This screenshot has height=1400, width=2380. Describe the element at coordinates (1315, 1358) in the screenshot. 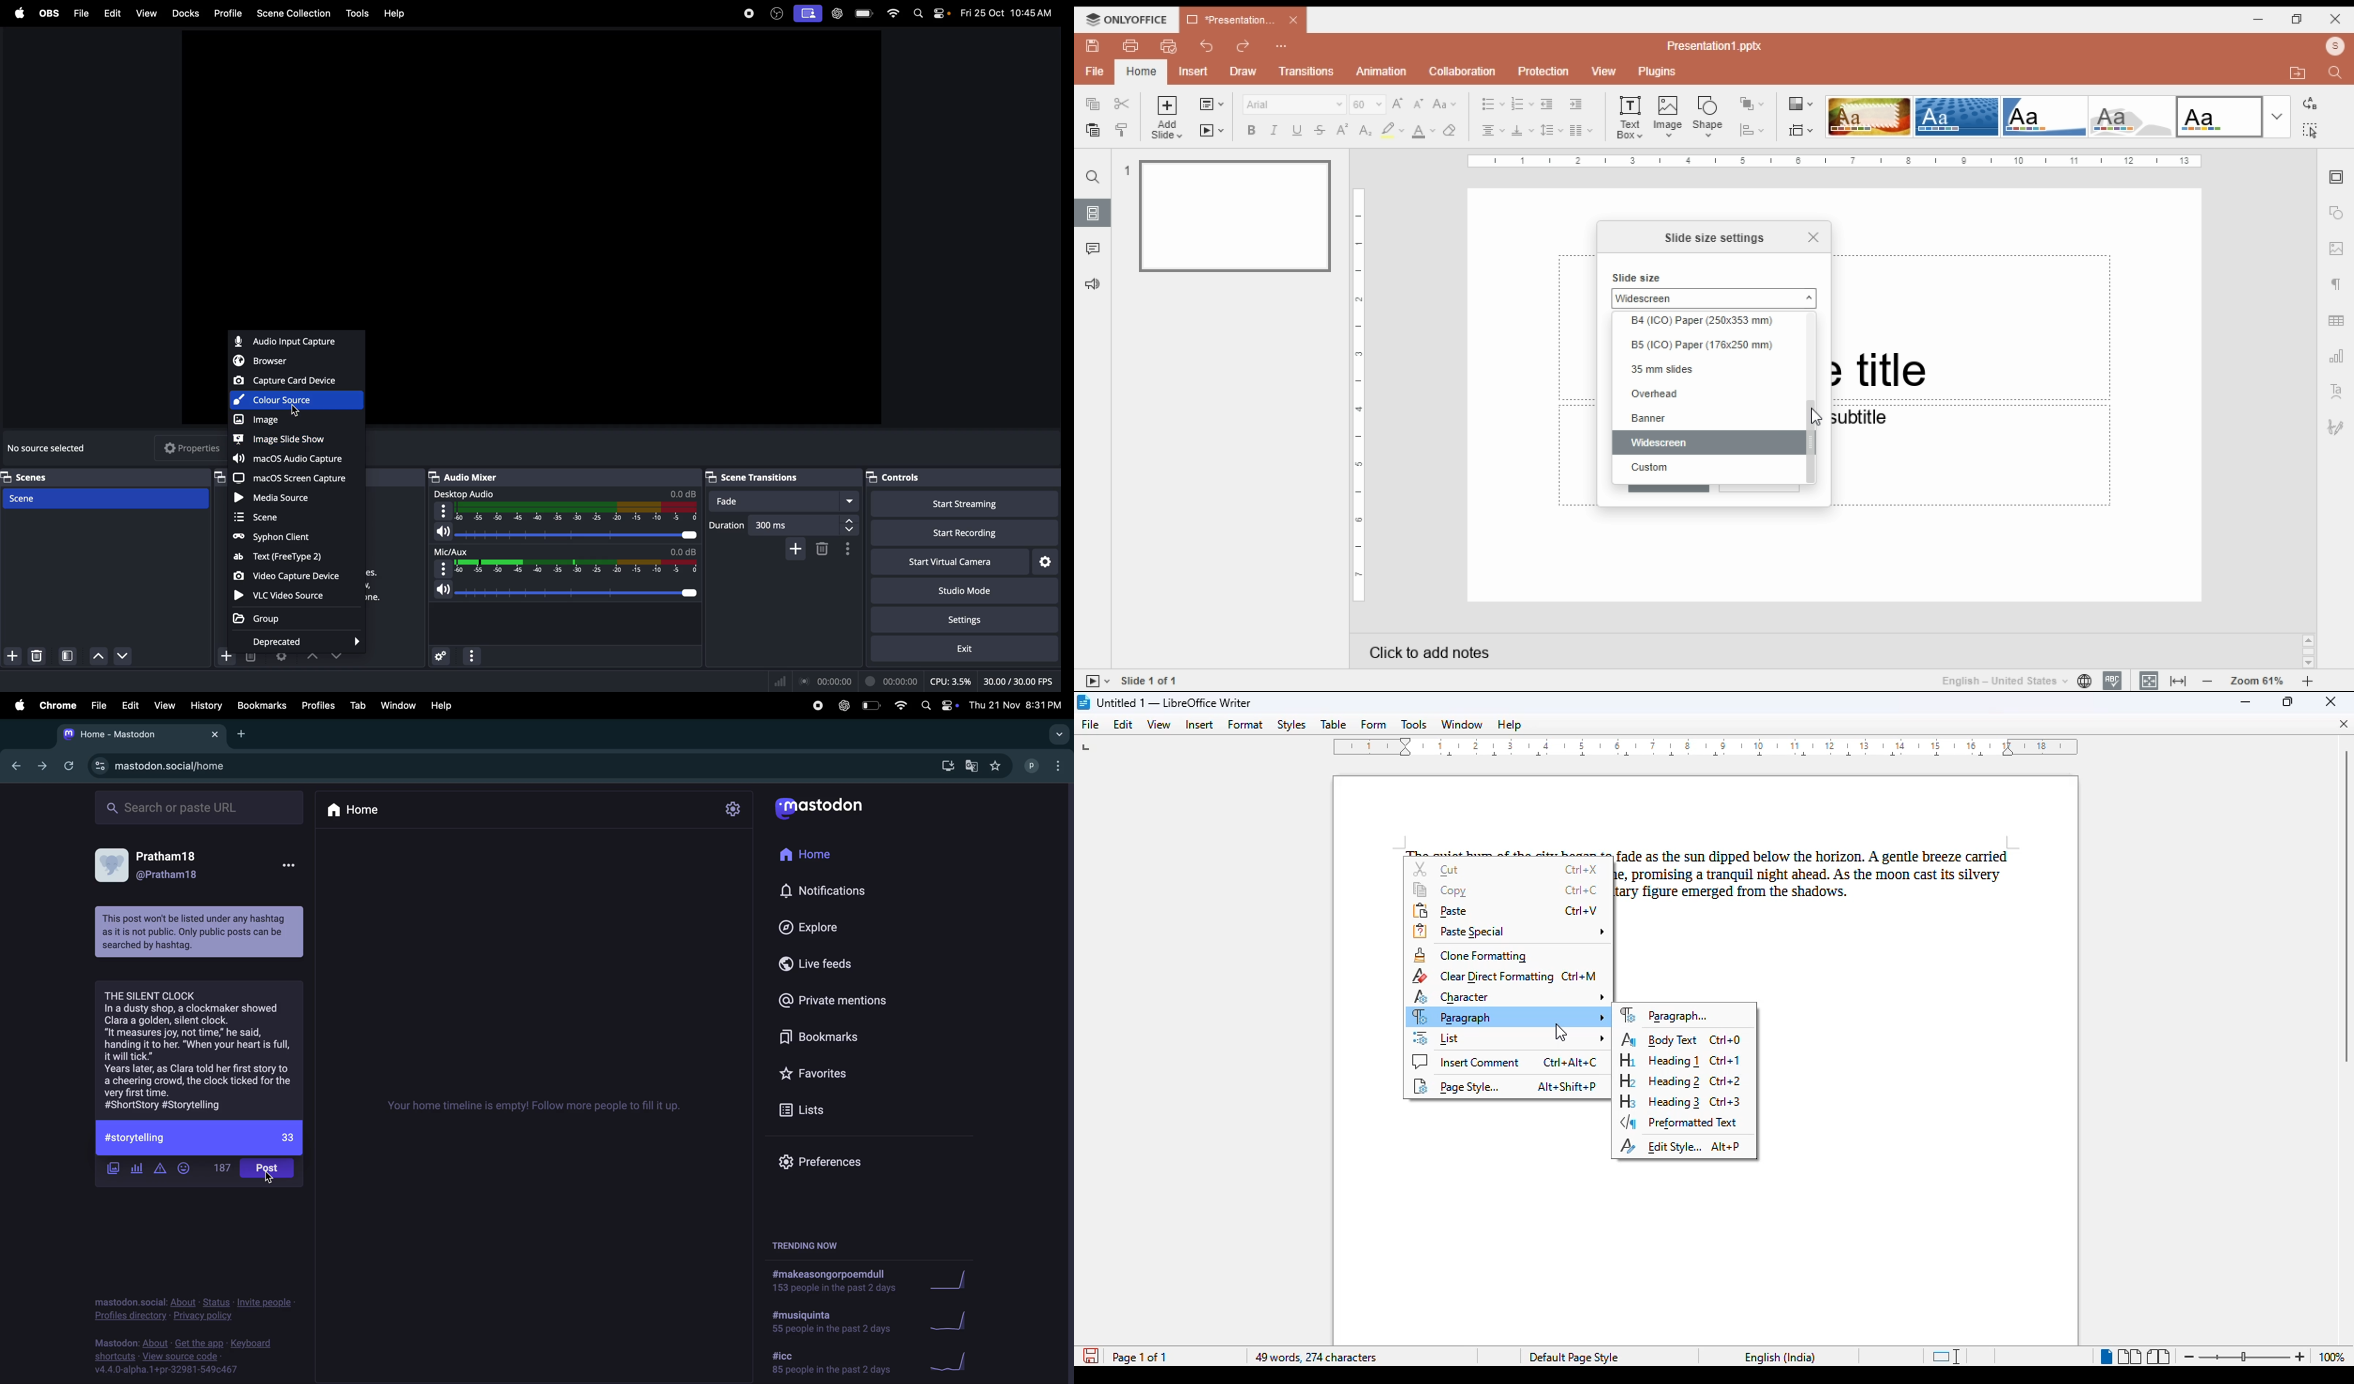

I see `49 words, 274 characters` at that location.